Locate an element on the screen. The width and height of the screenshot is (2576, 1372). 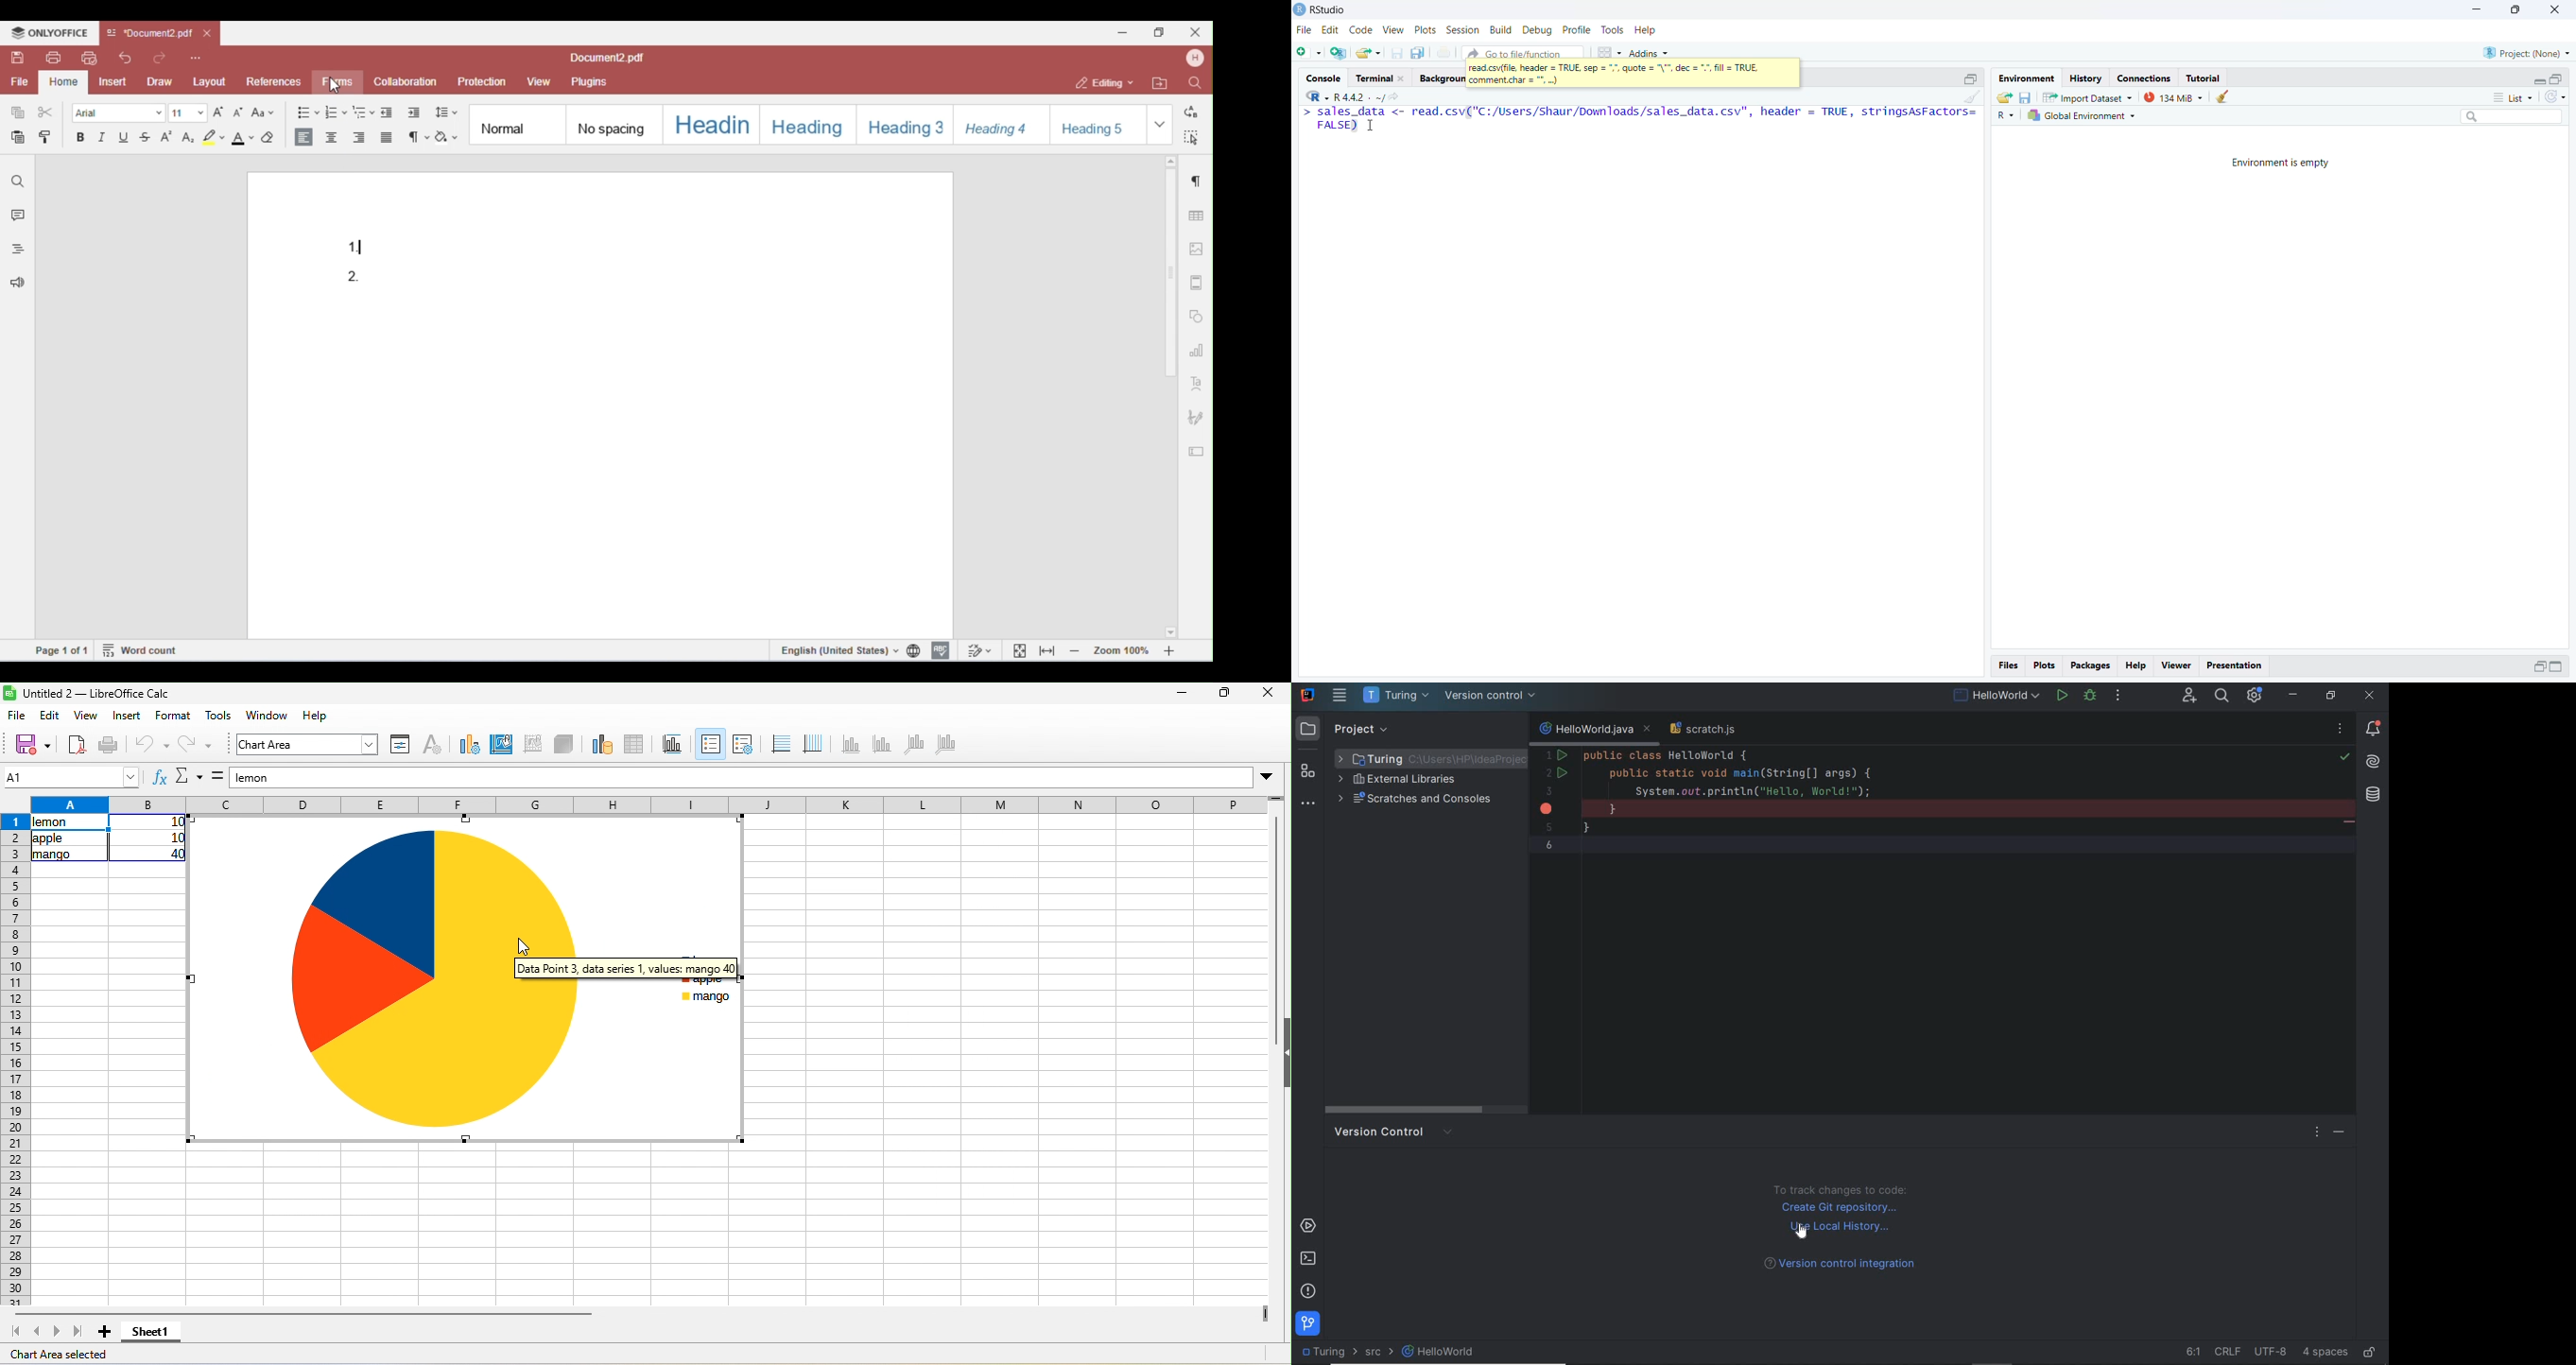
lemon is located at coordinates (69, 824).